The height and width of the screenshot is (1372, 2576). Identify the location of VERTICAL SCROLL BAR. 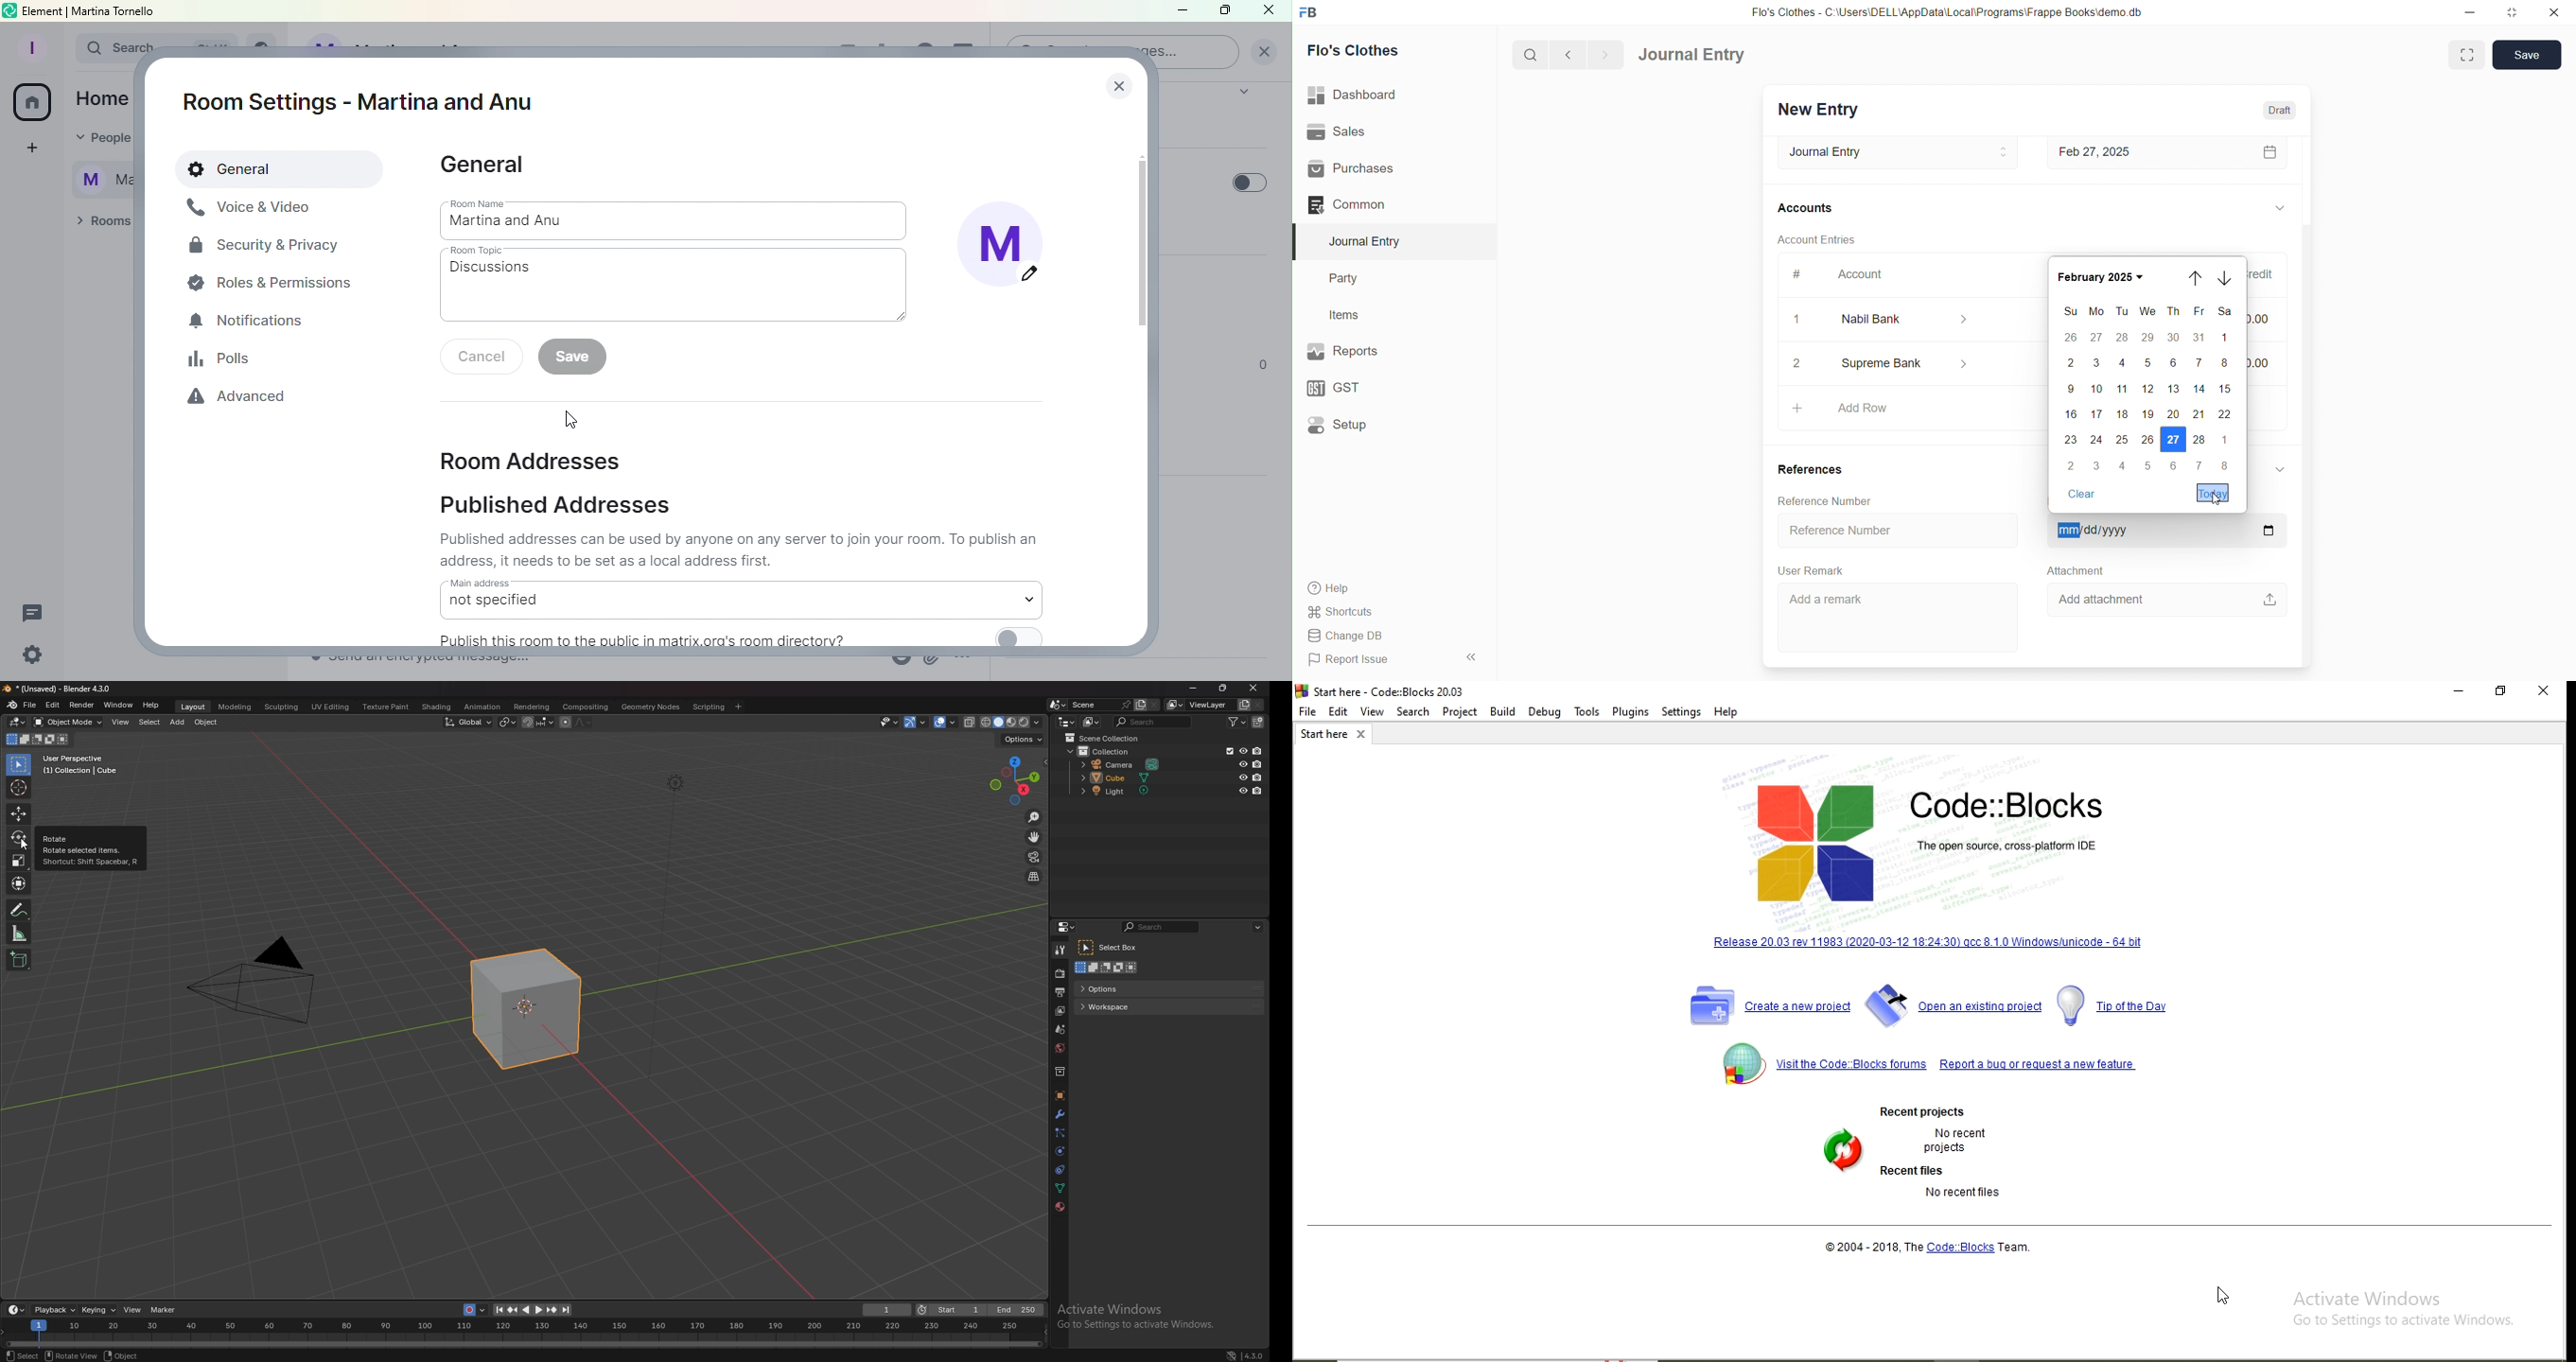
(2305, 401).